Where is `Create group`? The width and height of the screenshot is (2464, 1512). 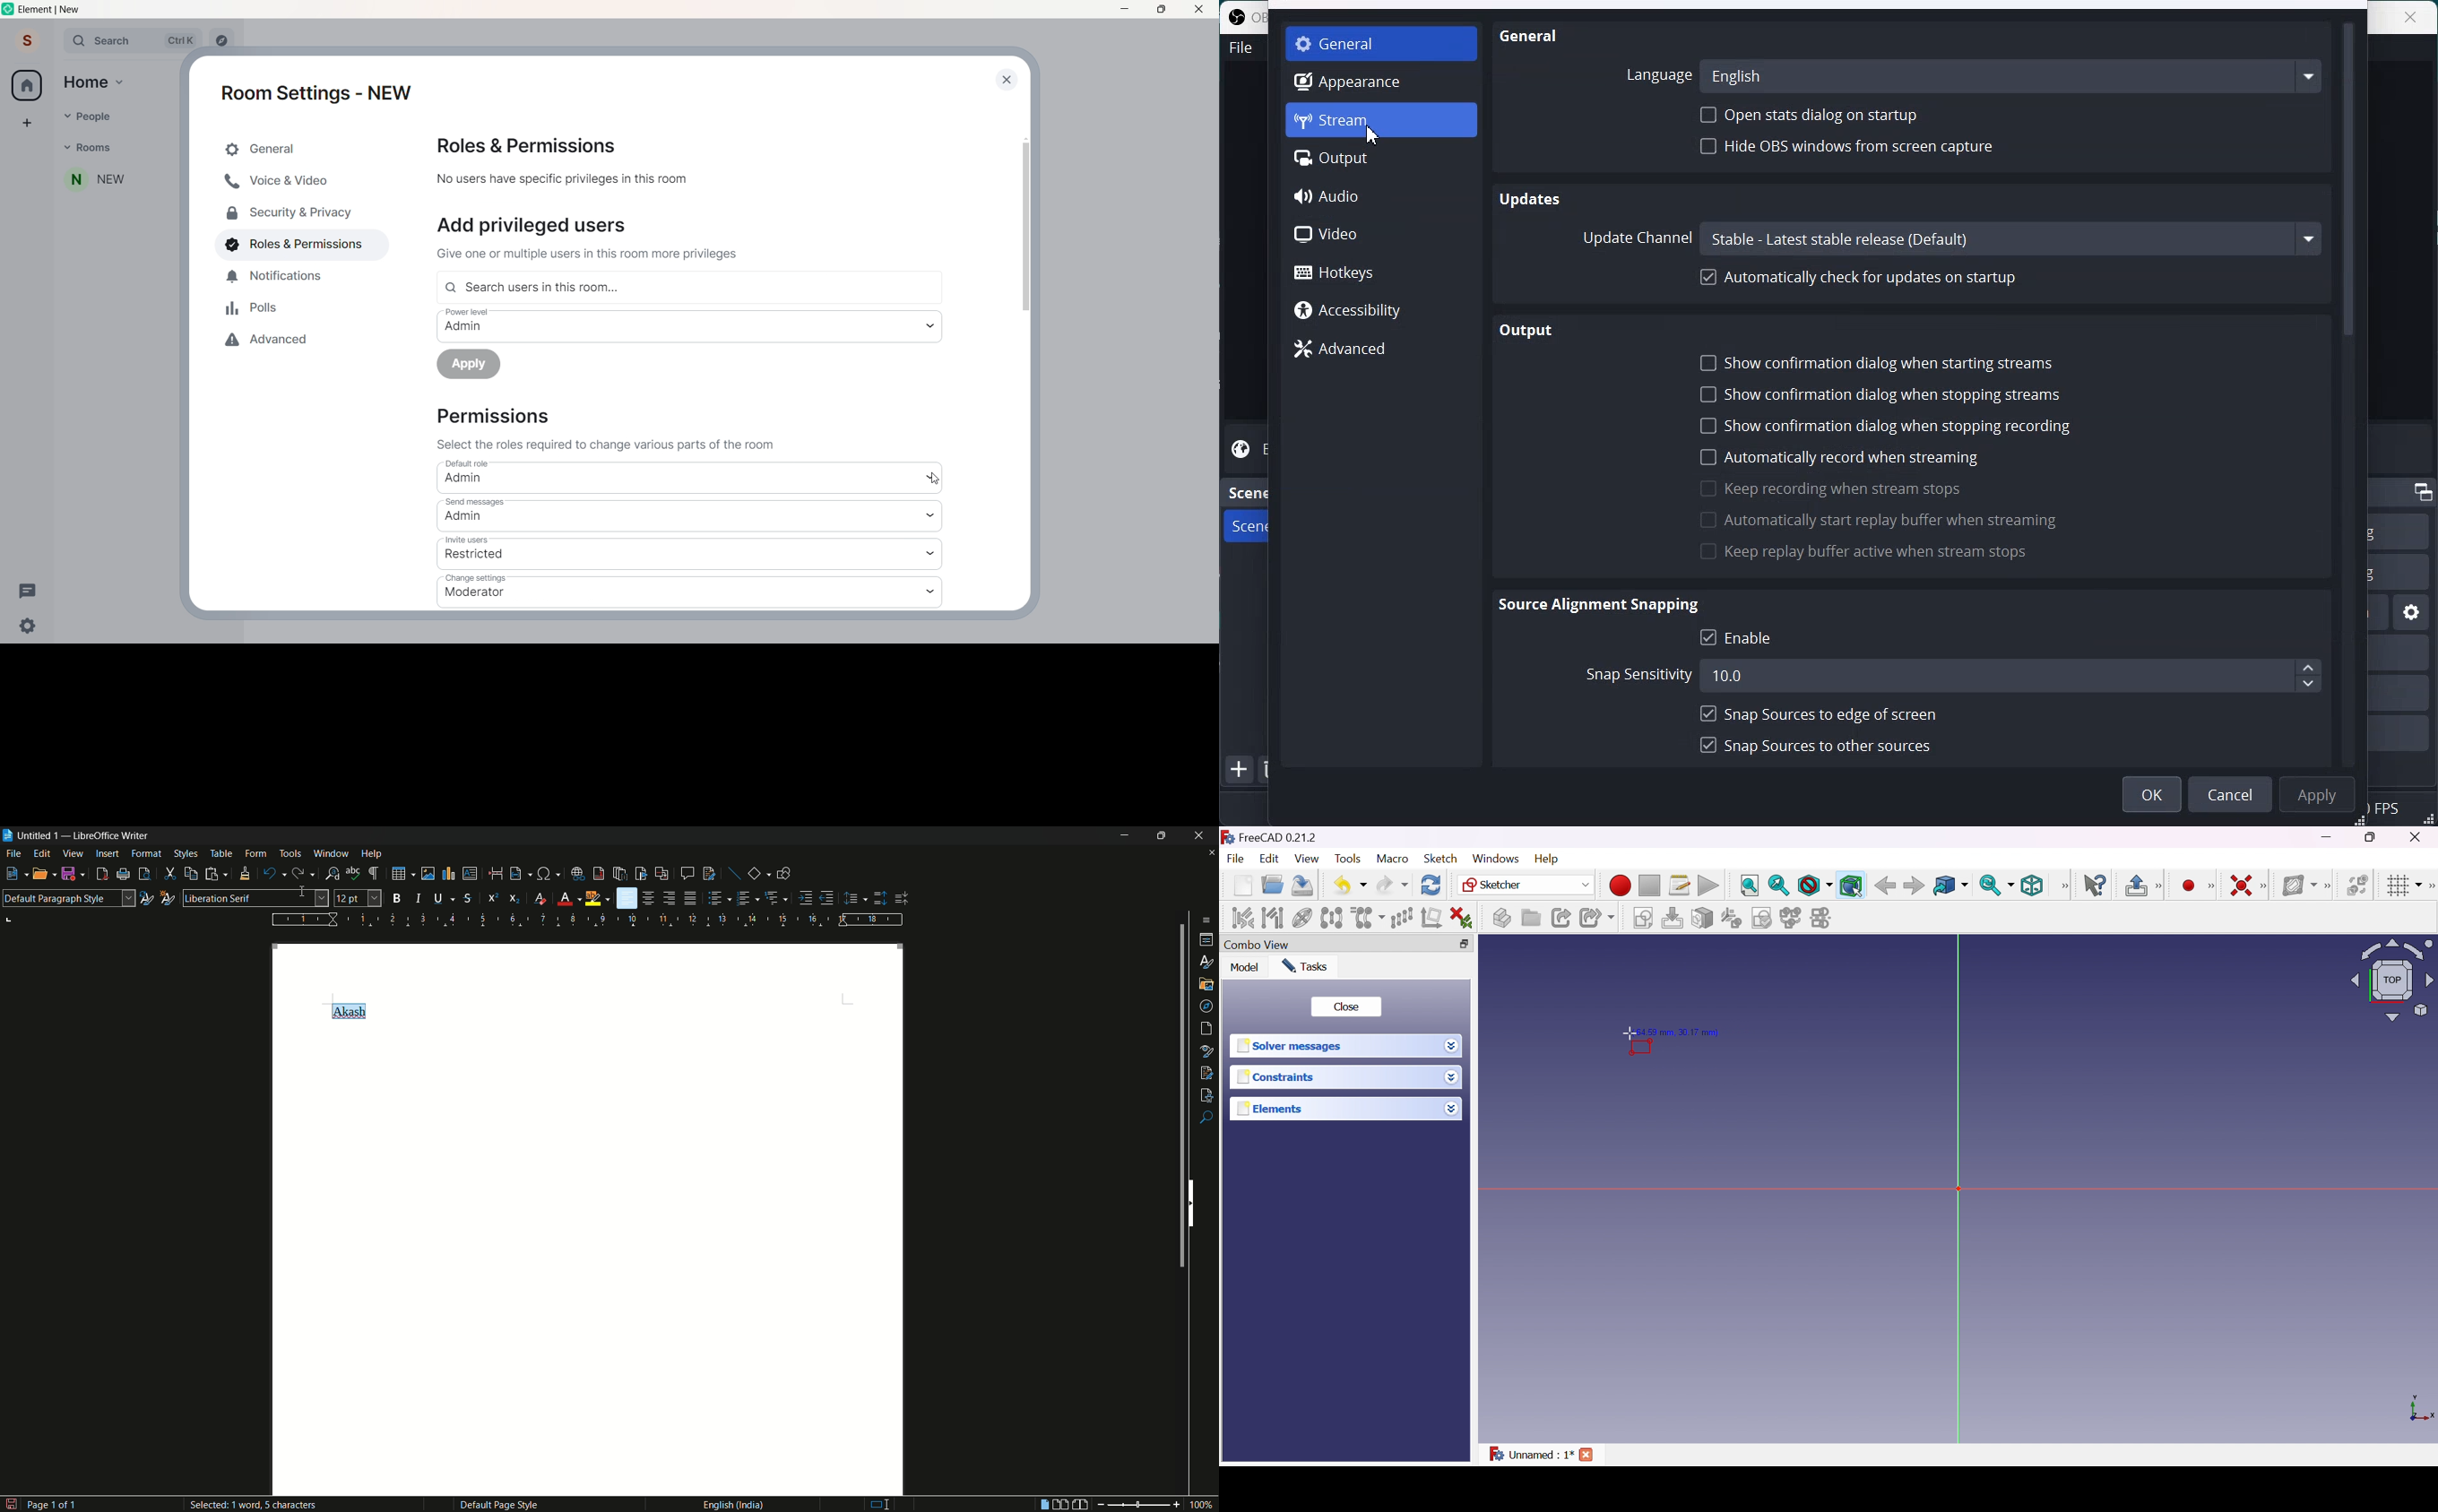
Create group is located at coordinates (1531, 918).